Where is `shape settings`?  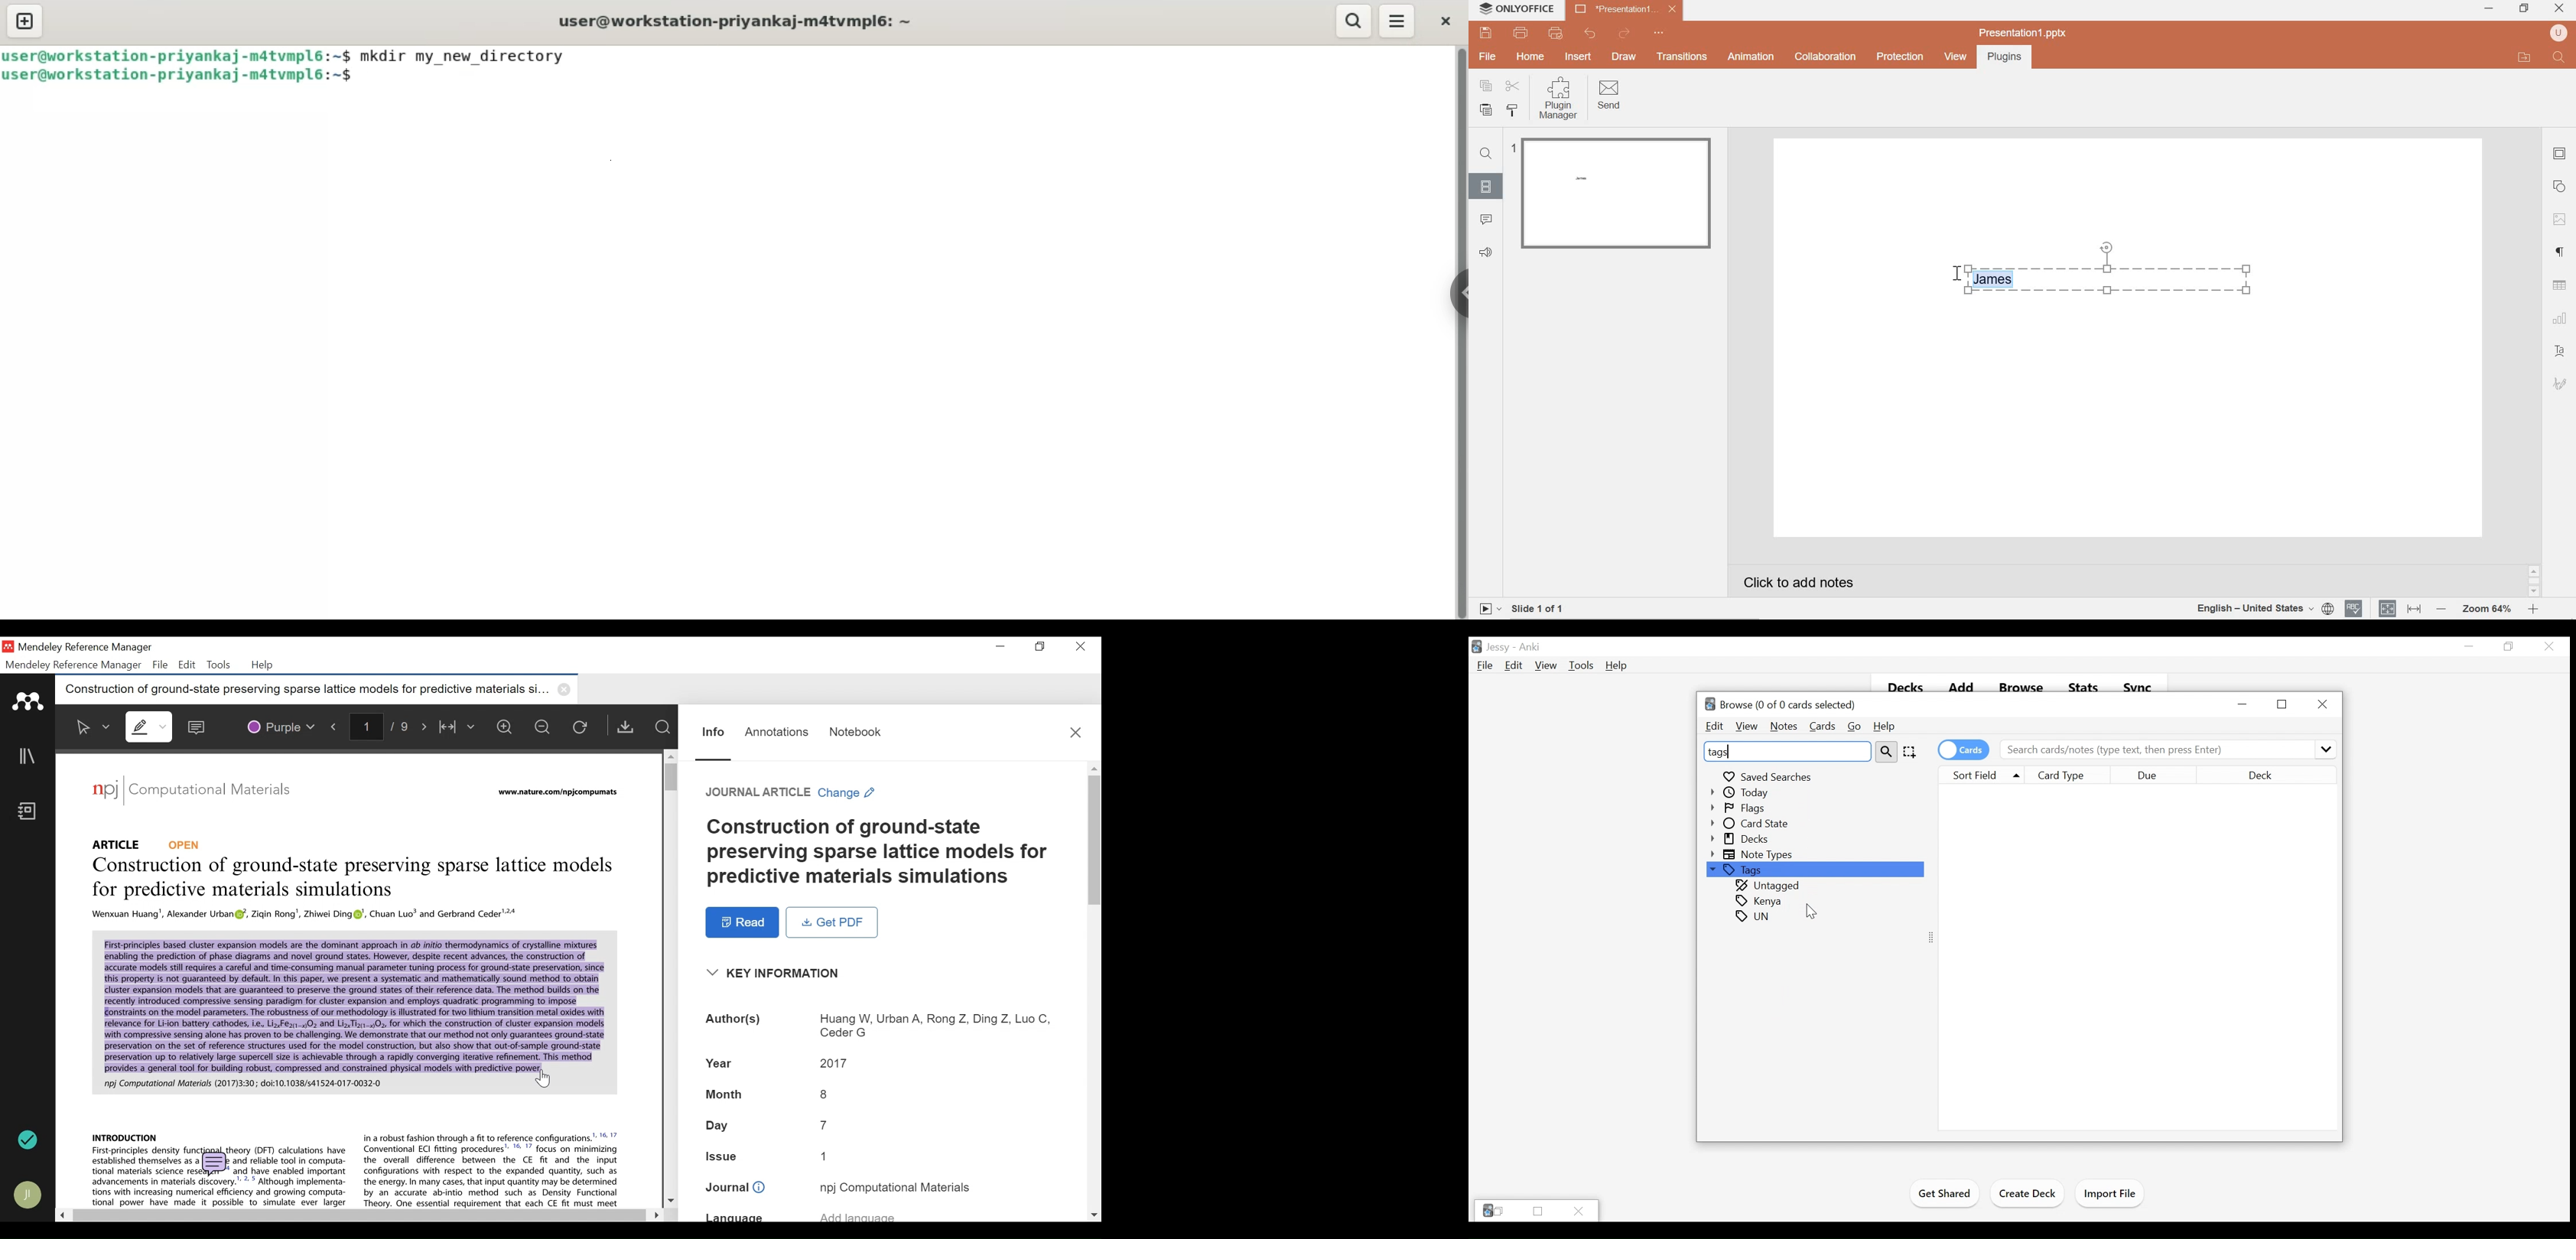
shape settings is located at coordinates (2561, 186).